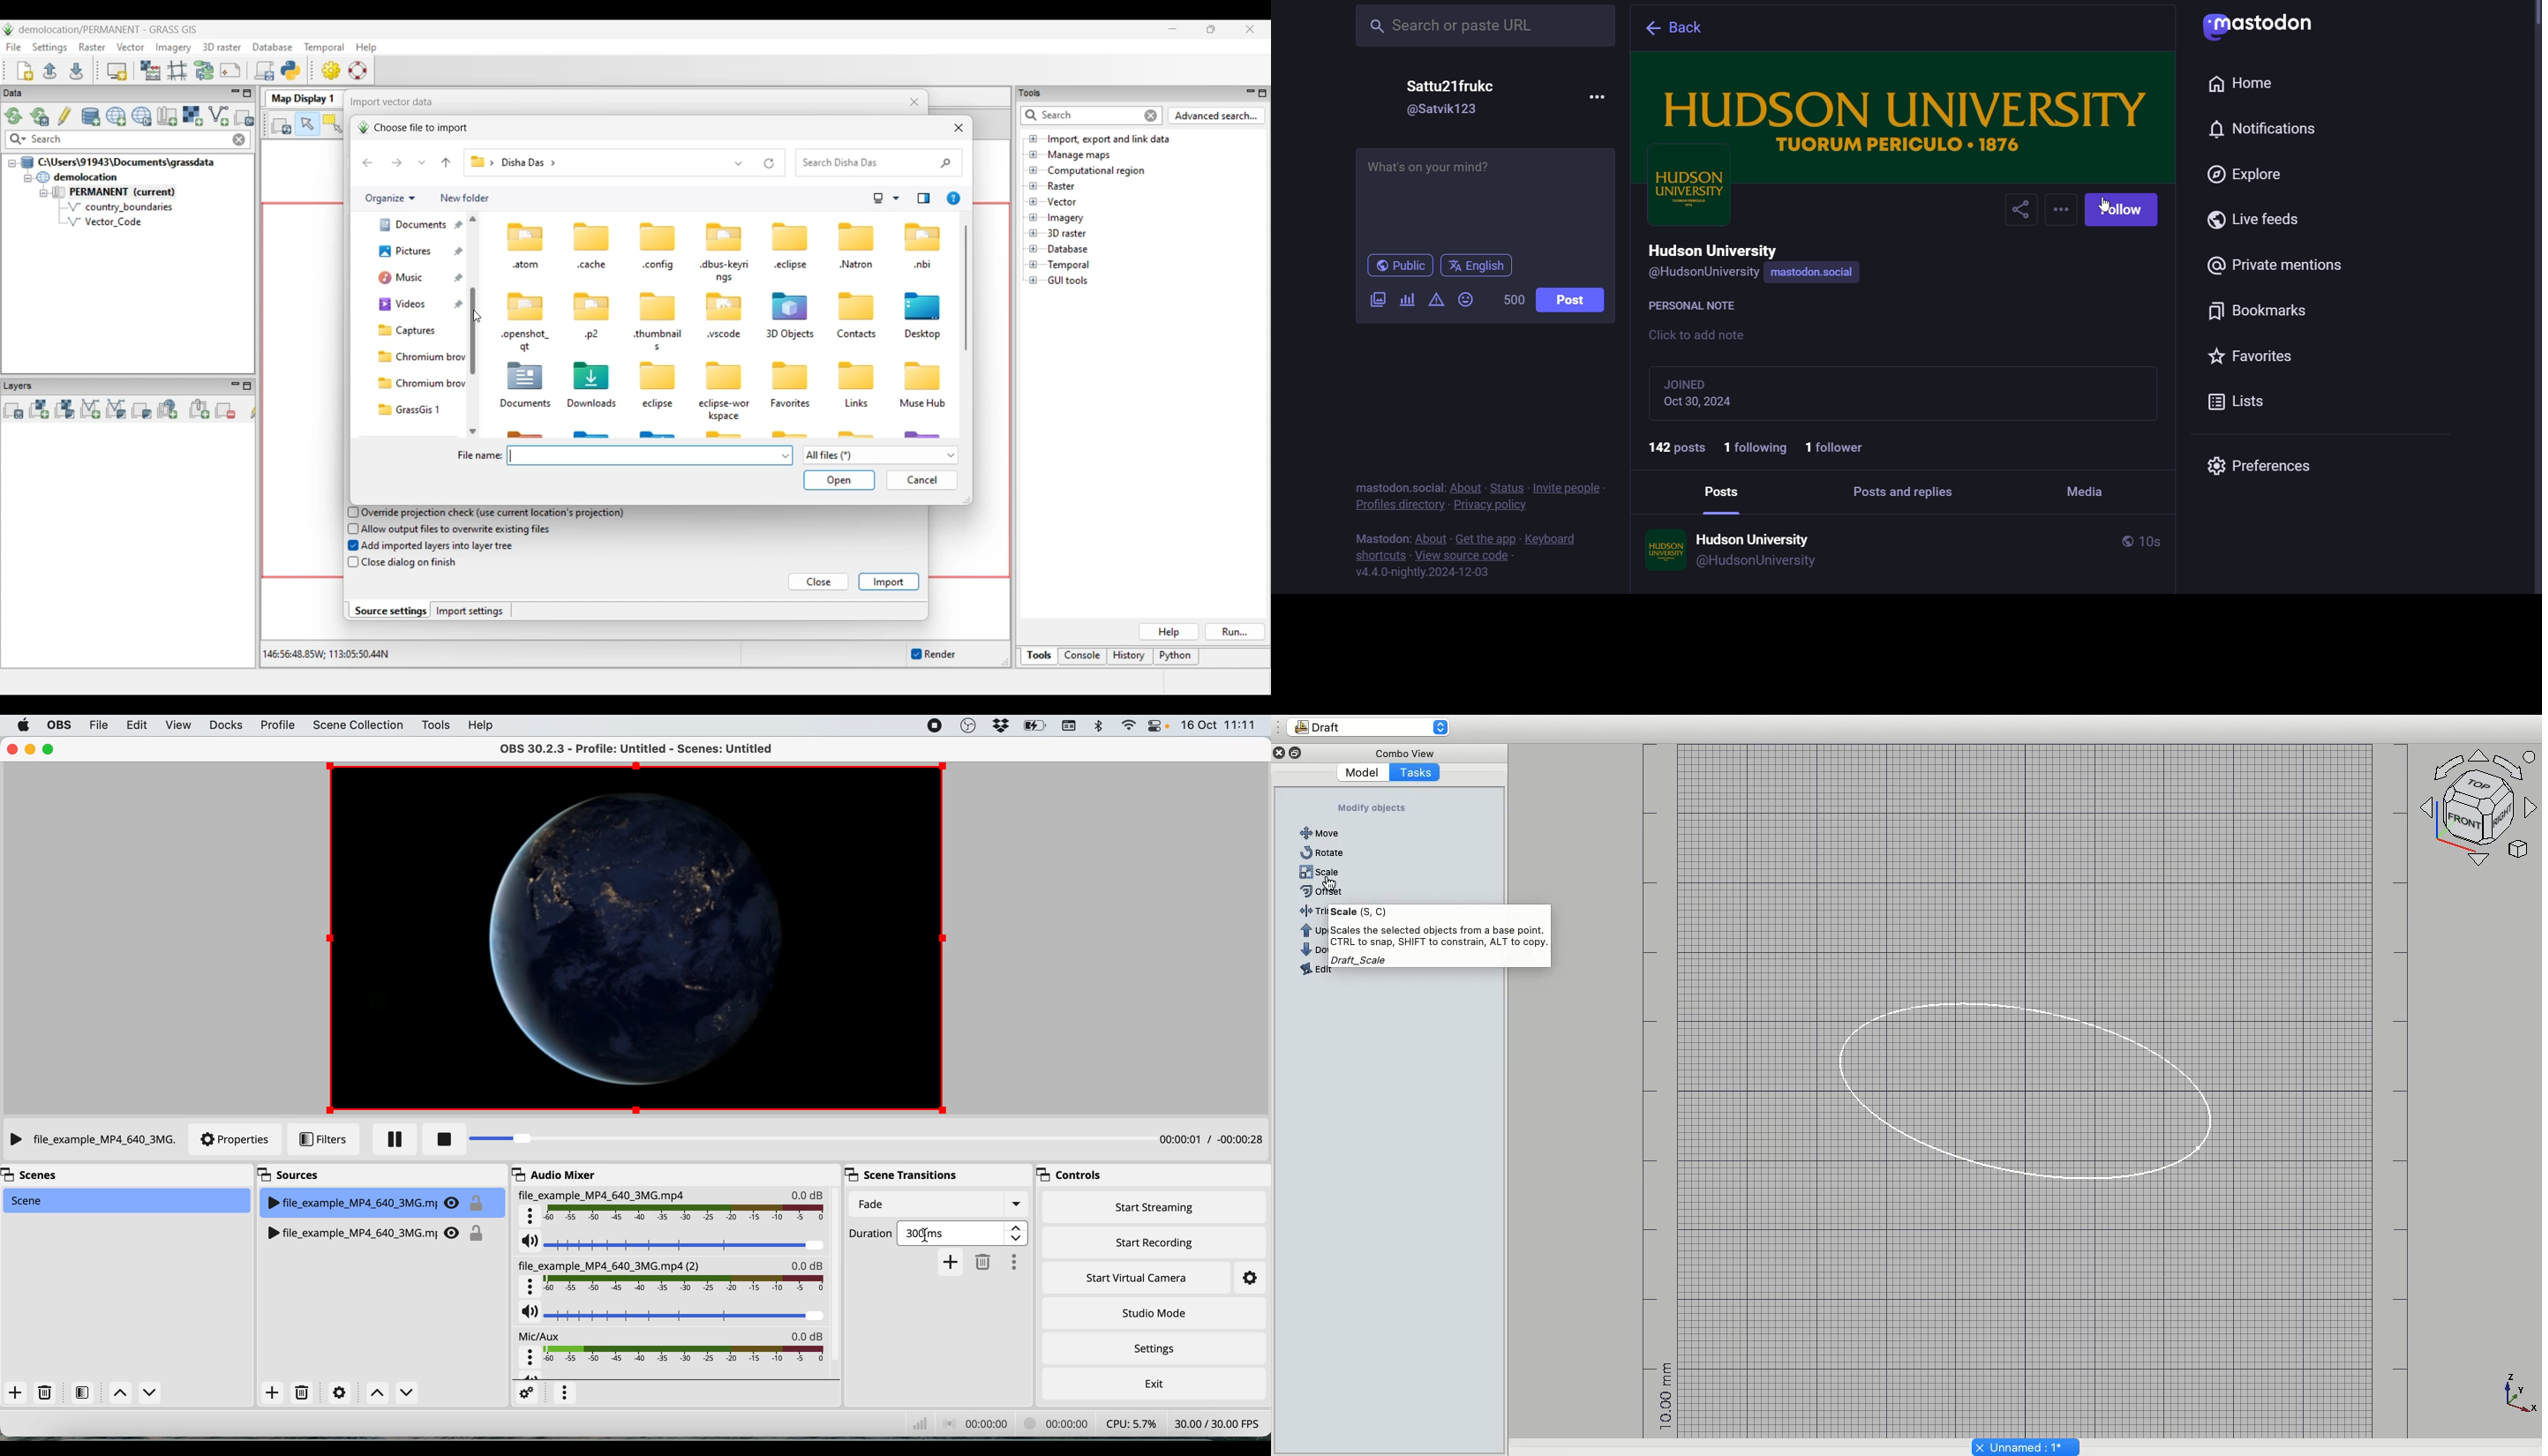 This screenshot has width=2548, height=1456. What do you see at coordinates (1687, 197) in the screenshot?
I see `display picture` at bounding box center [1687, 197].